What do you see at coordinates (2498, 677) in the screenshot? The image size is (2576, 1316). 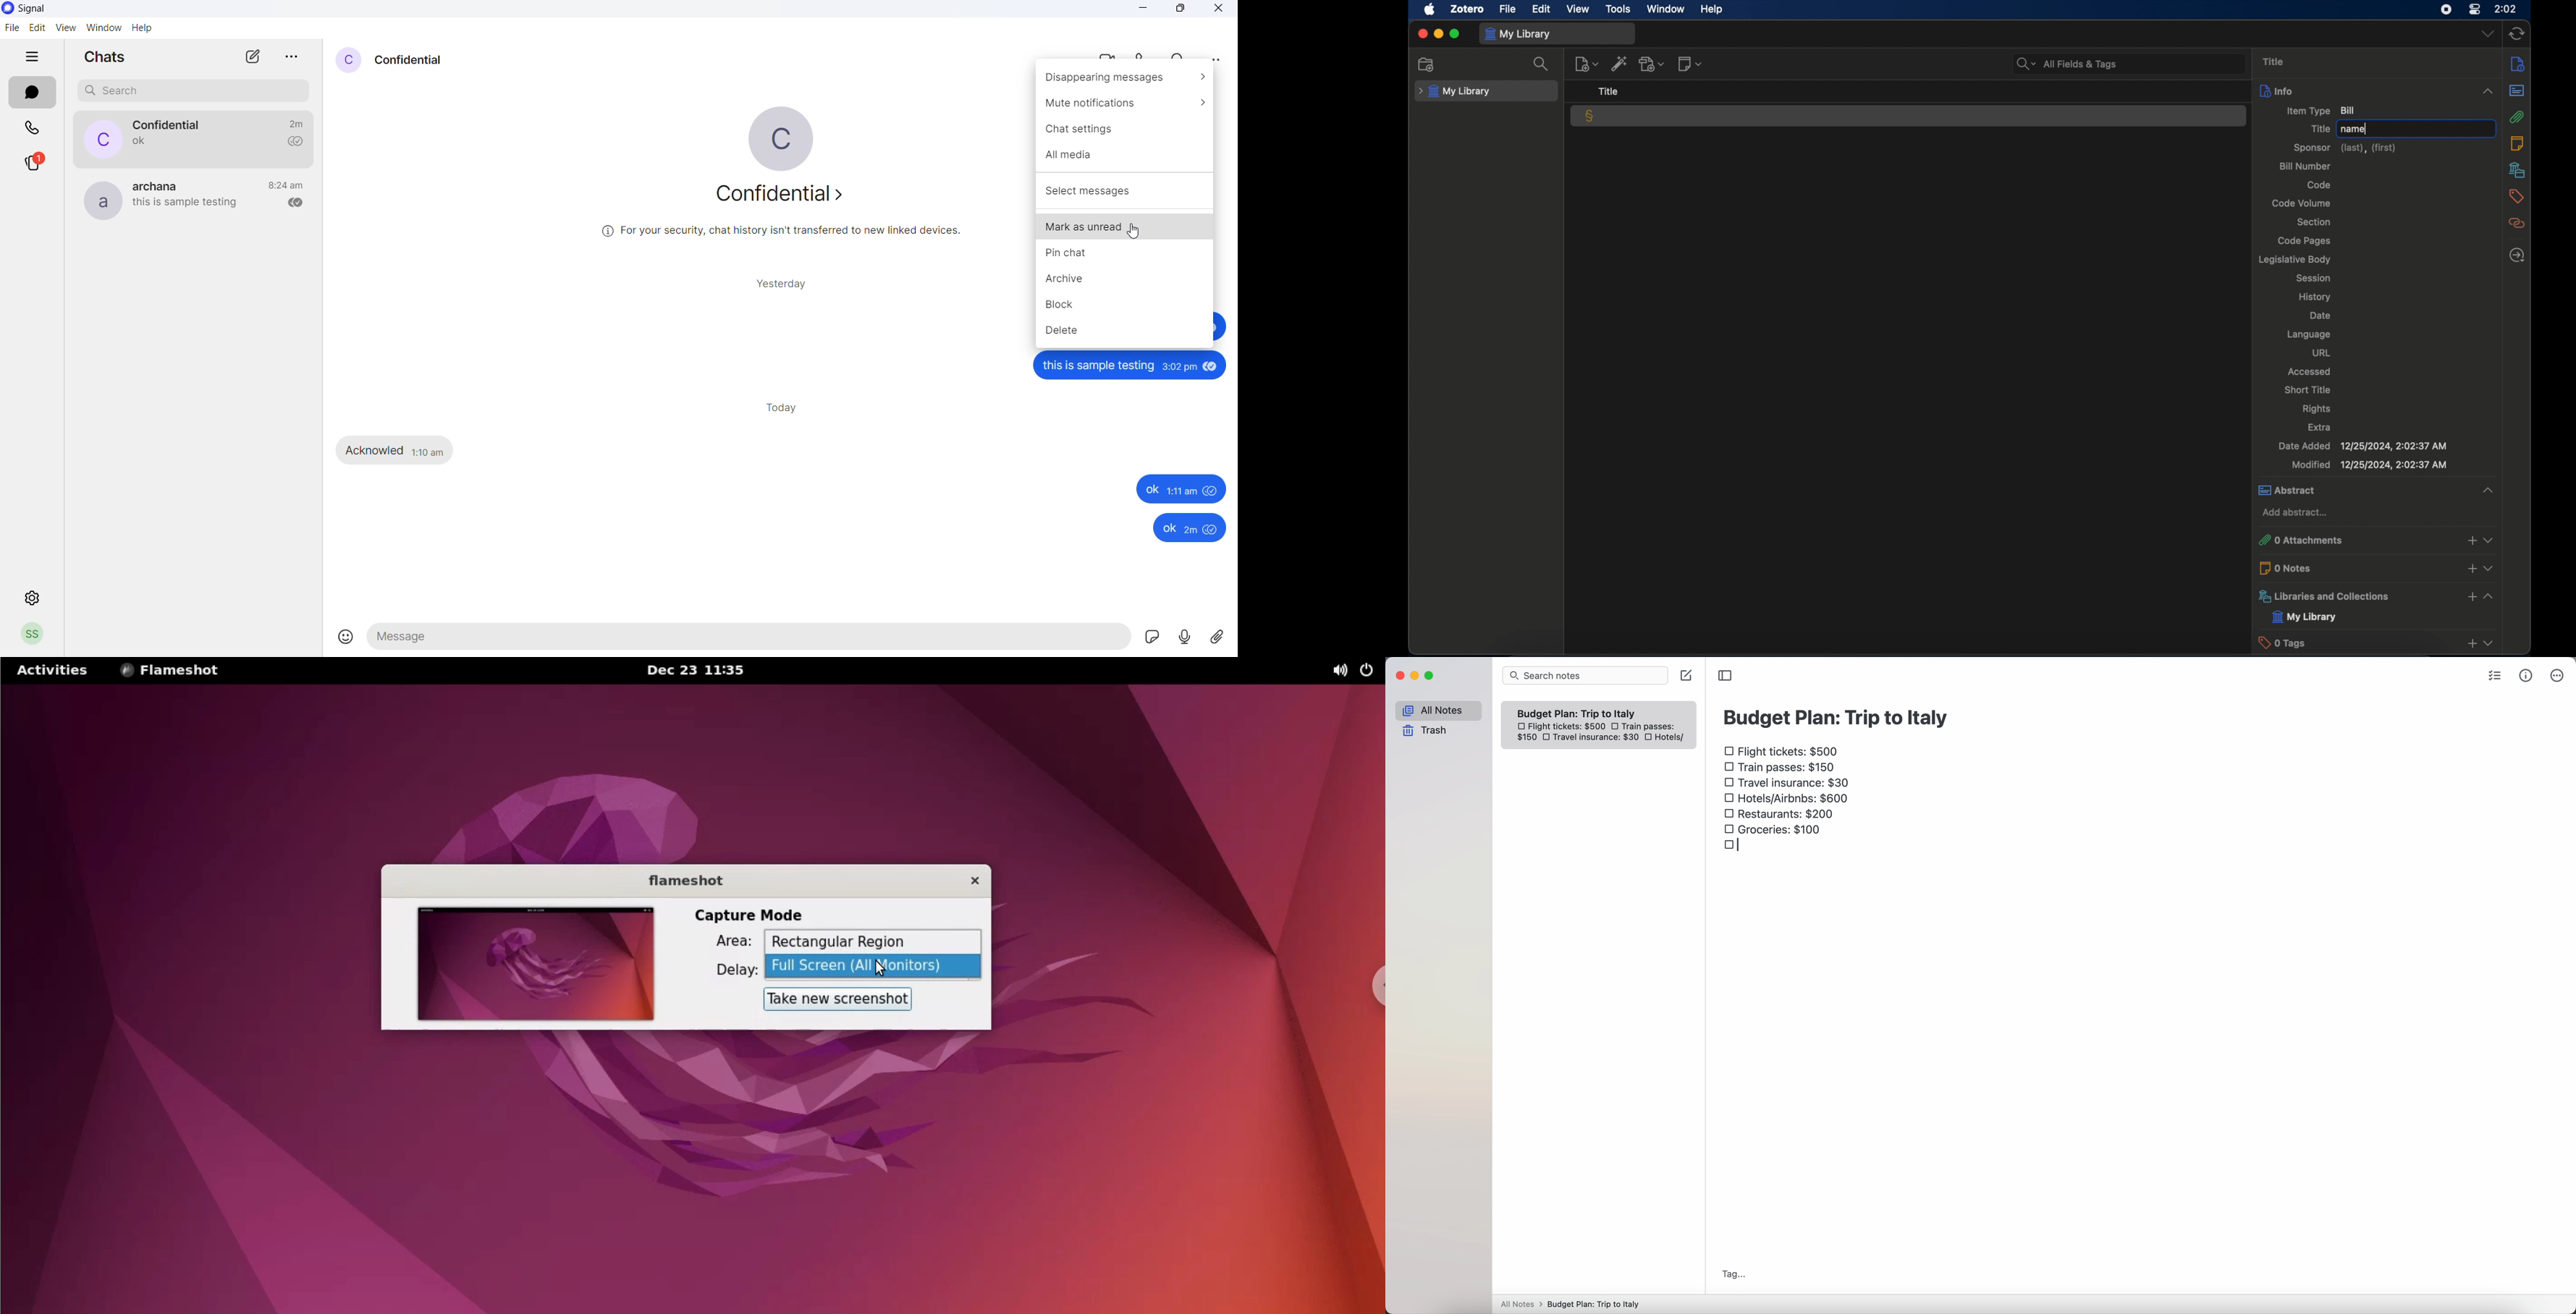 I see `check list` at bounding box center [2498, 677].